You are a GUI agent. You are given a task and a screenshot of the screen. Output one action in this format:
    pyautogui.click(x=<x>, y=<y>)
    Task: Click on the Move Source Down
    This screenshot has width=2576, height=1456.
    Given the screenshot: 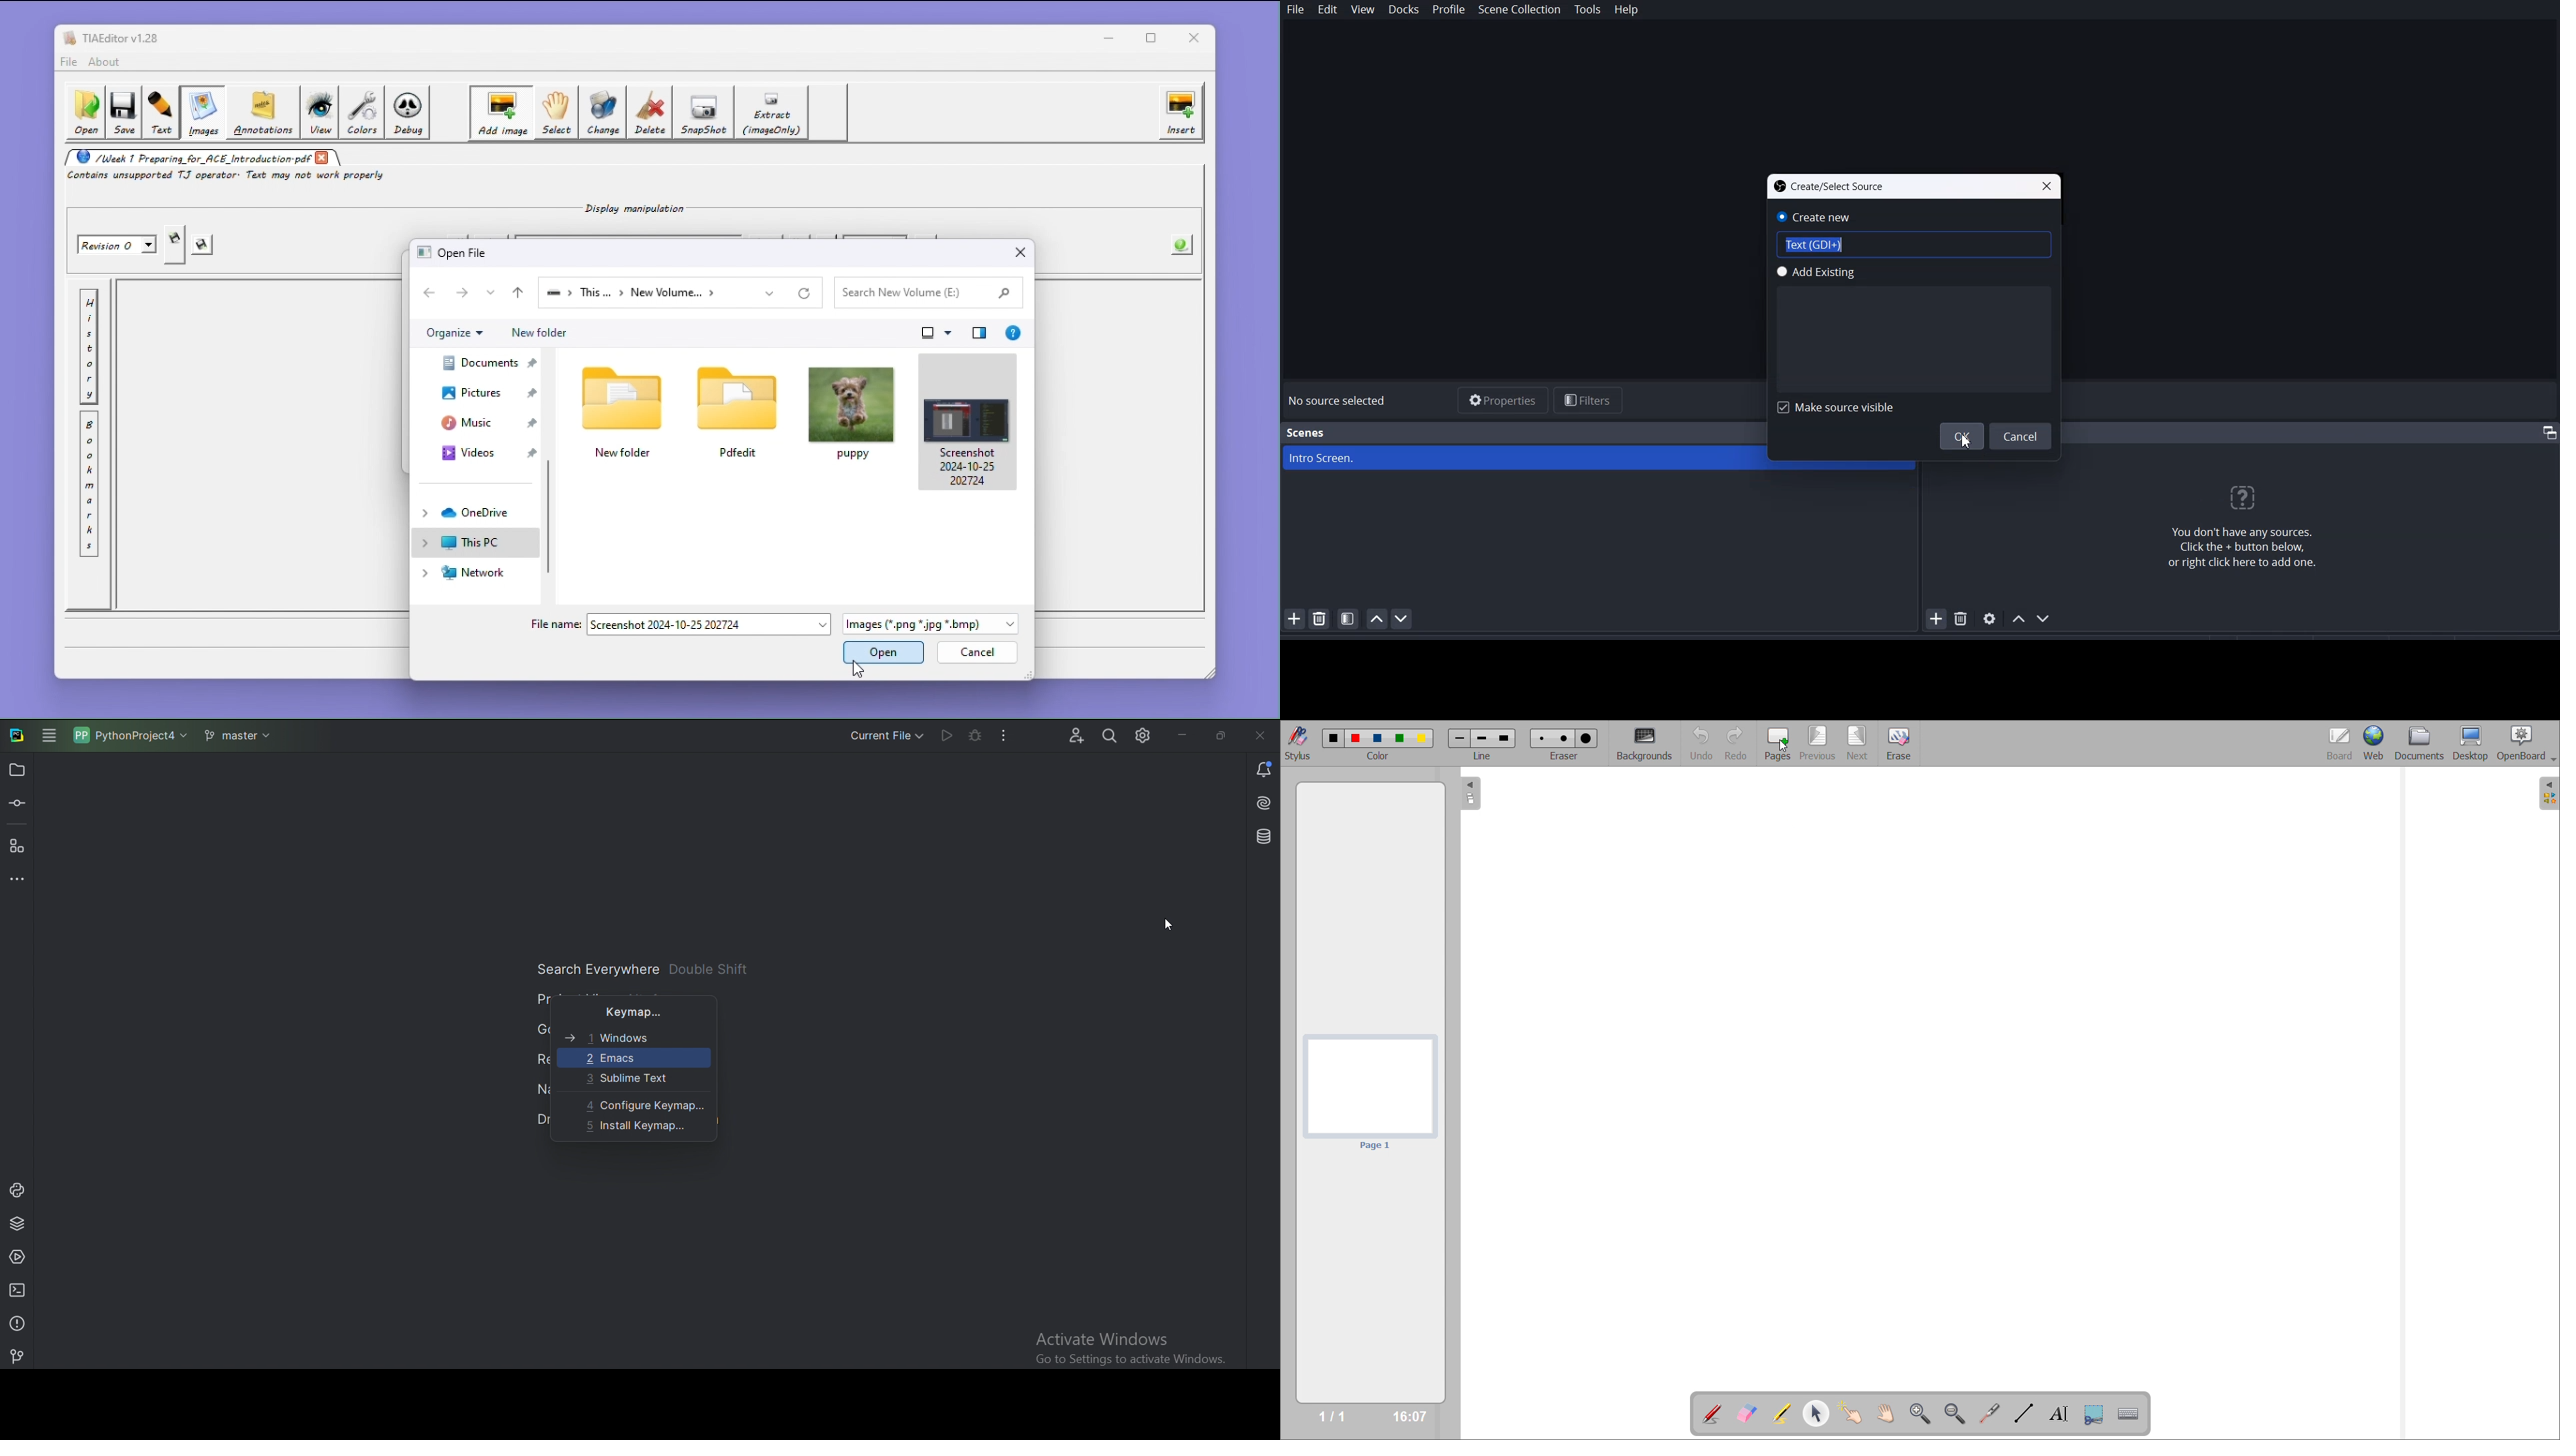 What is the action you would take?
    pyautogui.click(x=2045, y=617)
    